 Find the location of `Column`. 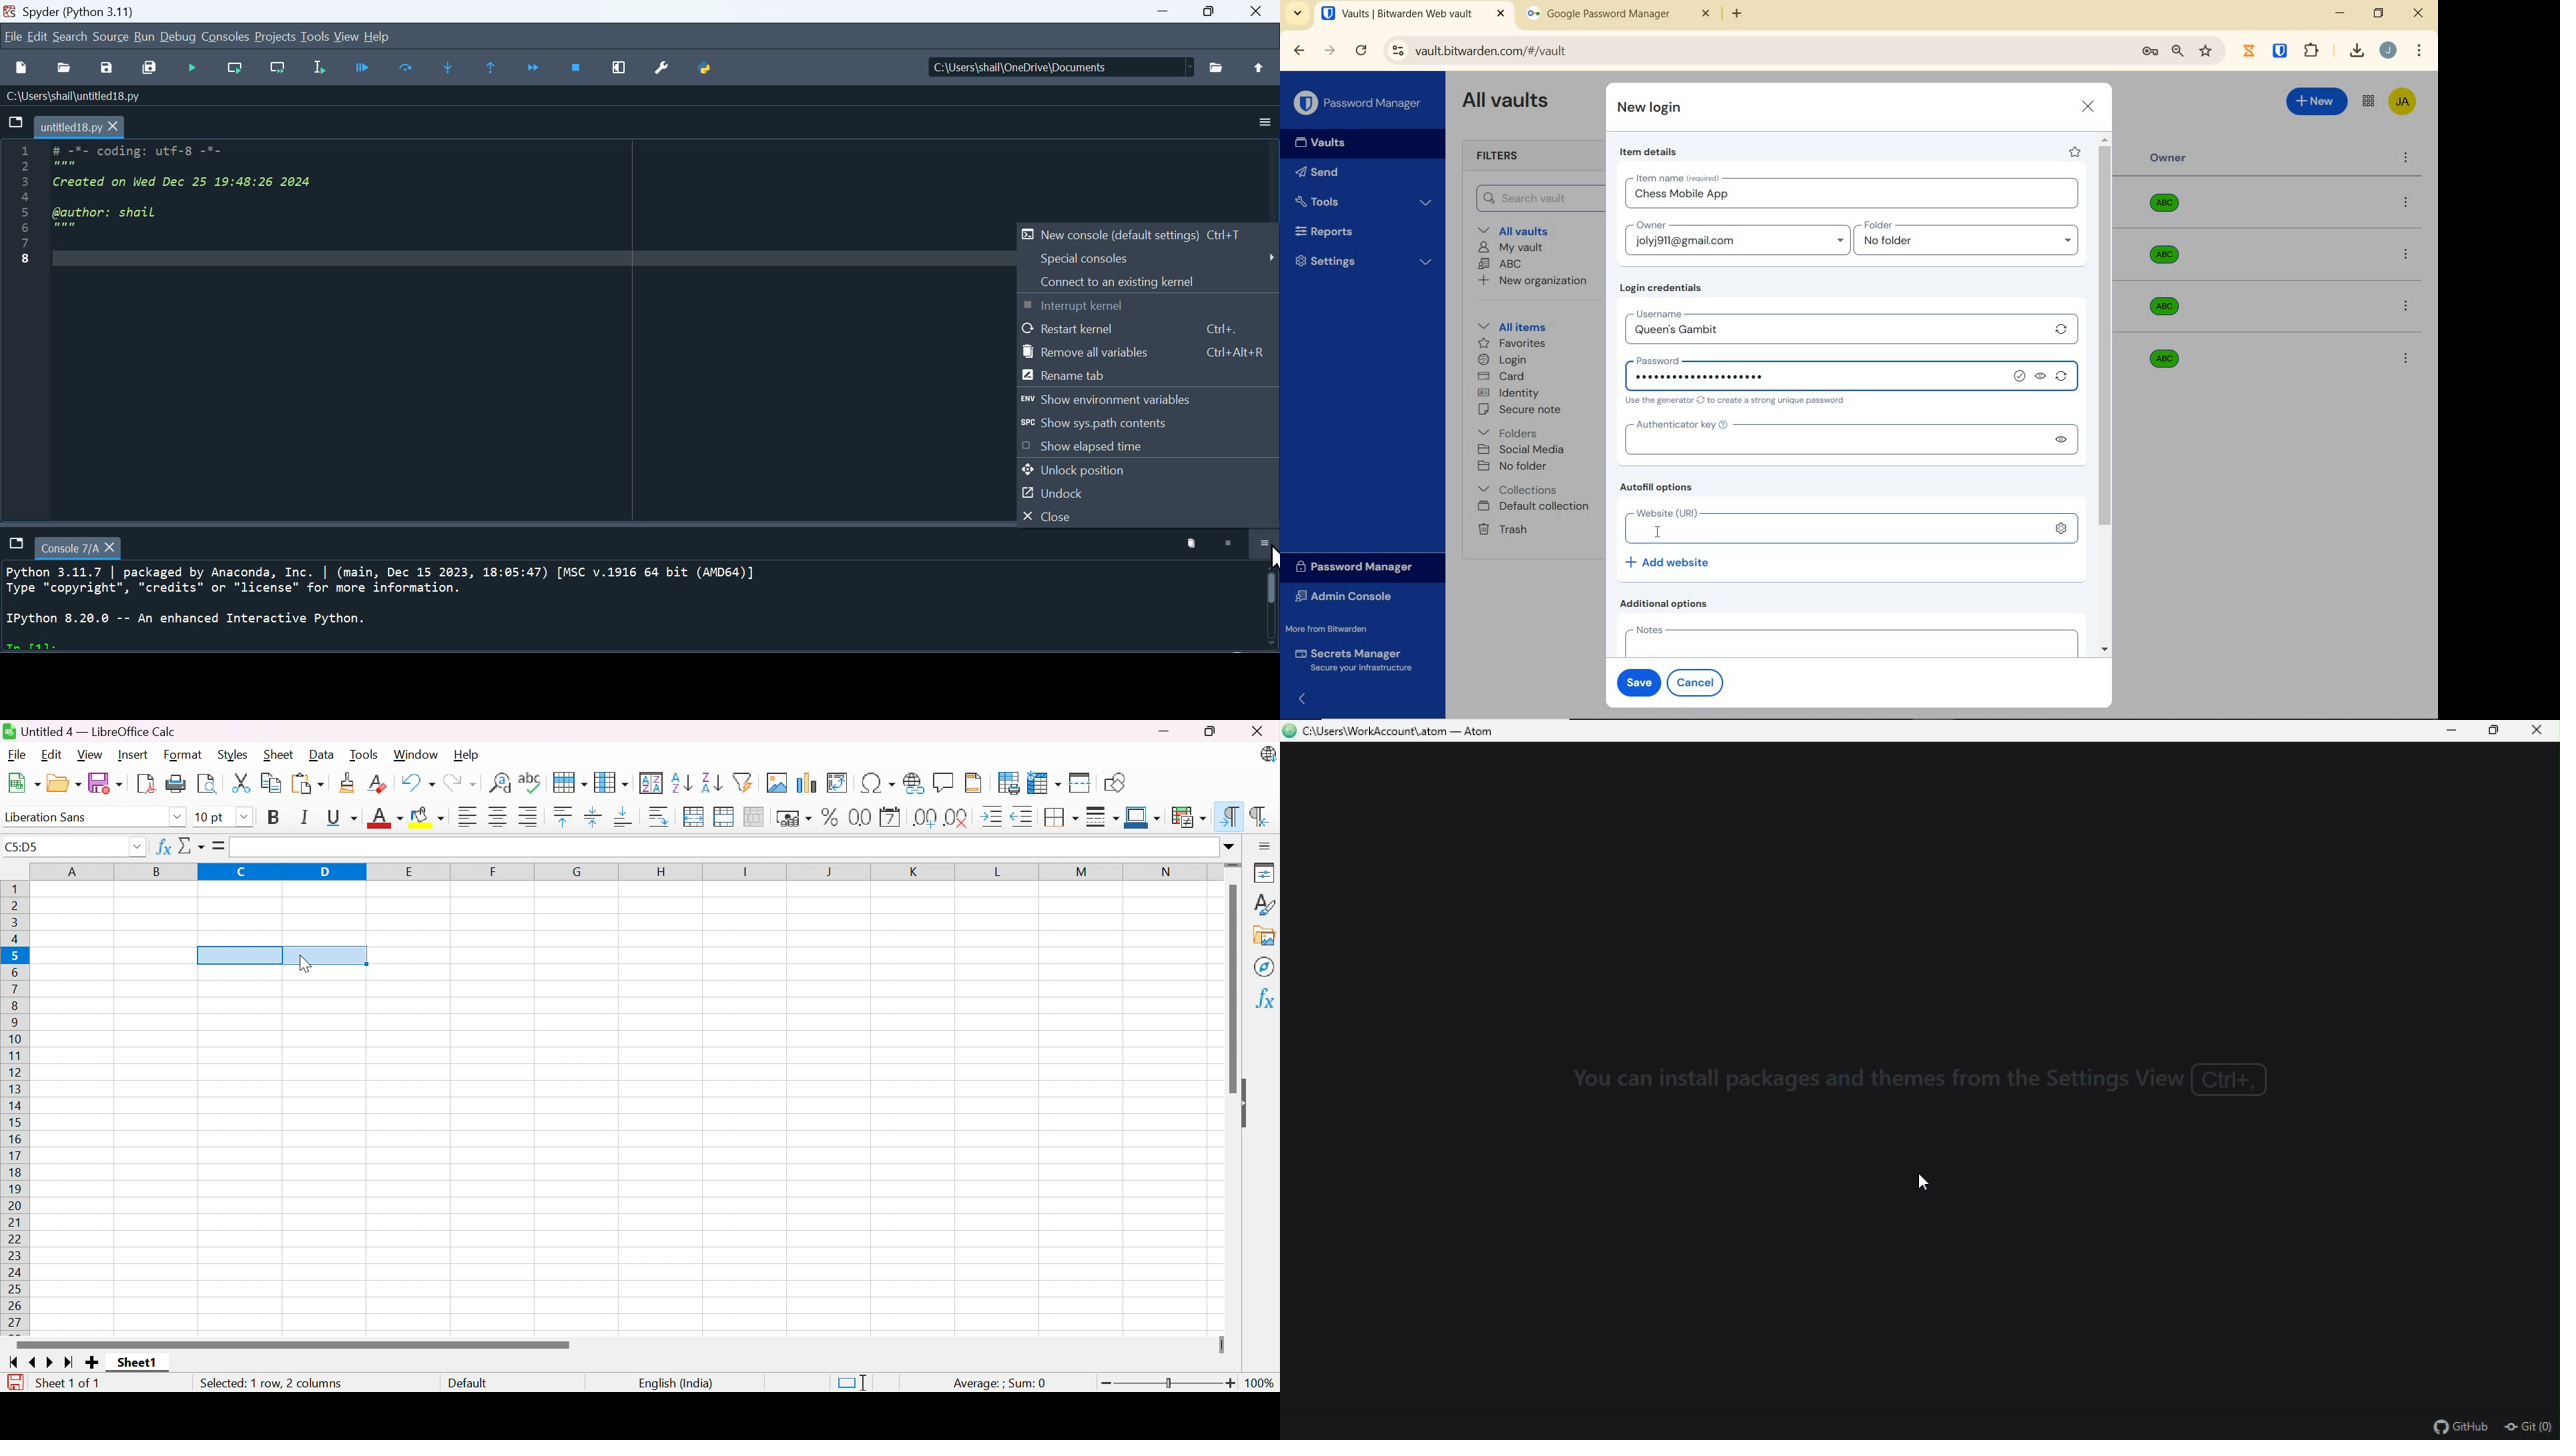

Column is located at coordinates (613, 780).